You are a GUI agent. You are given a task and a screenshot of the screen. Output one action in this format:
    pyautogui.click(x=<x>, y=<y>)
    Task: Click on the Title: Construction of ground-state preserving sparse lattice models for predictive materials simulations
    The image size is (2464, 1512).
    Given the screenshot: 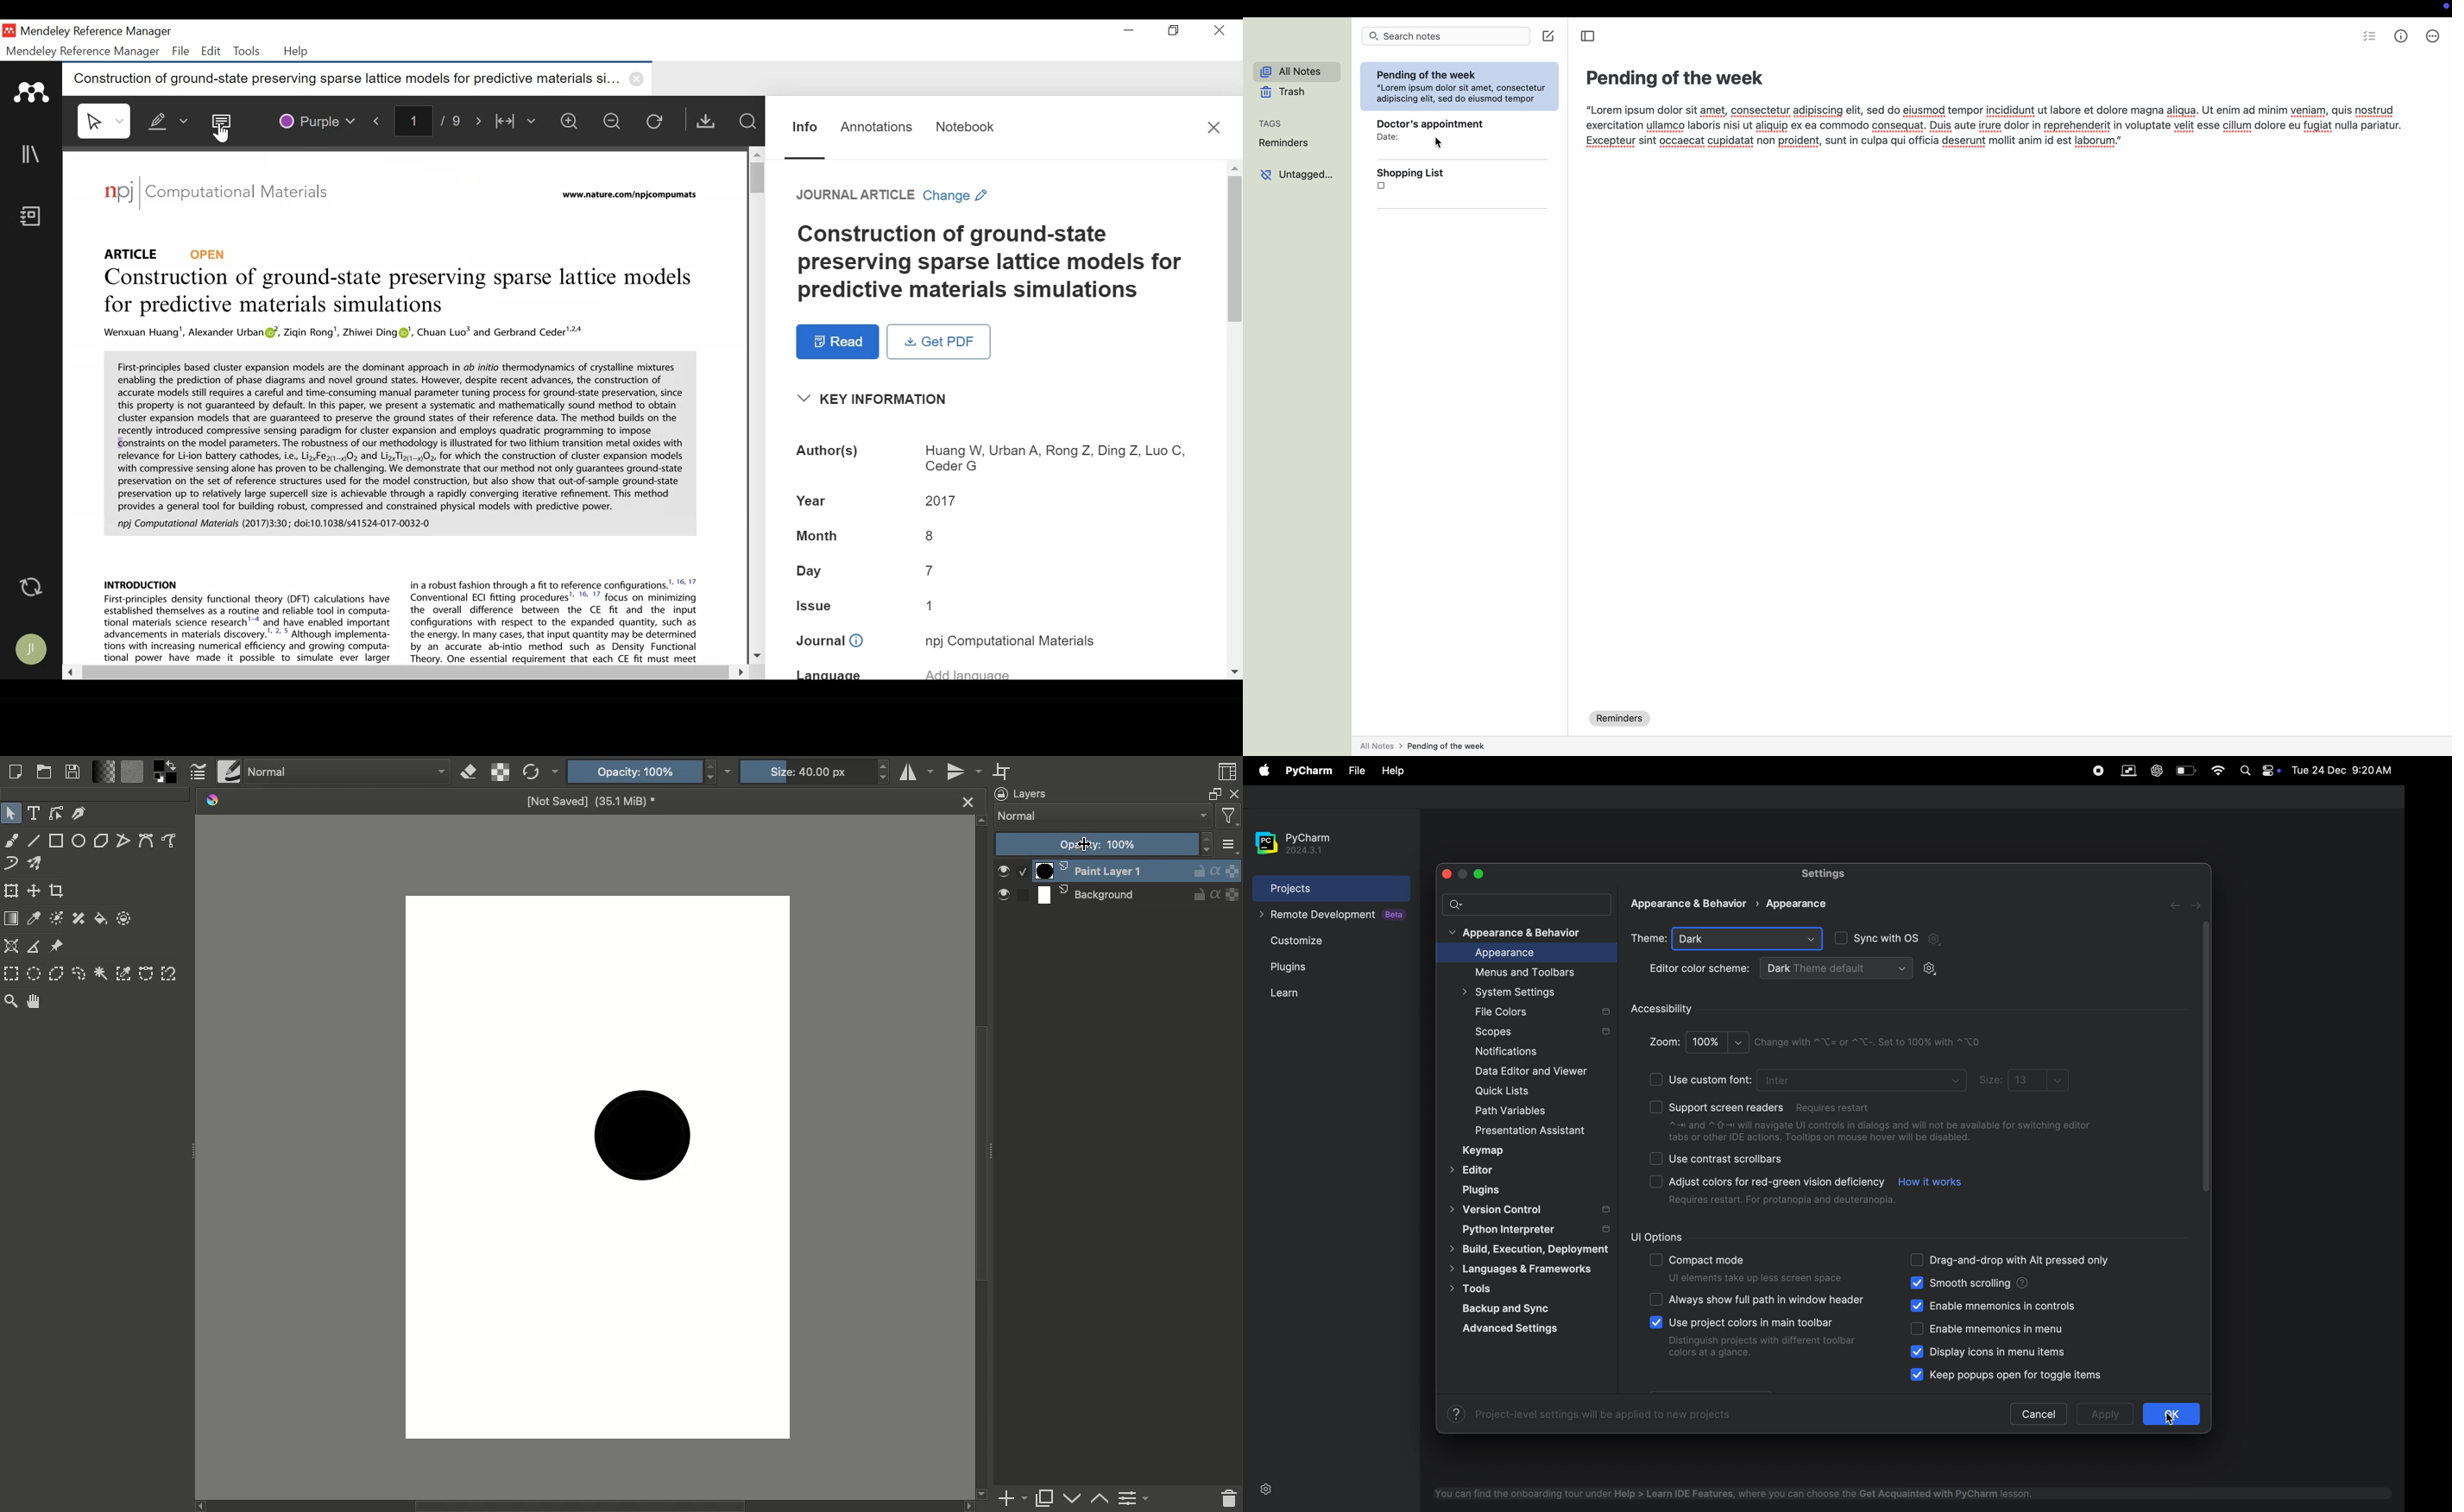 What is the action you would take?
    pyautogui.click(x=394, y=293)
    